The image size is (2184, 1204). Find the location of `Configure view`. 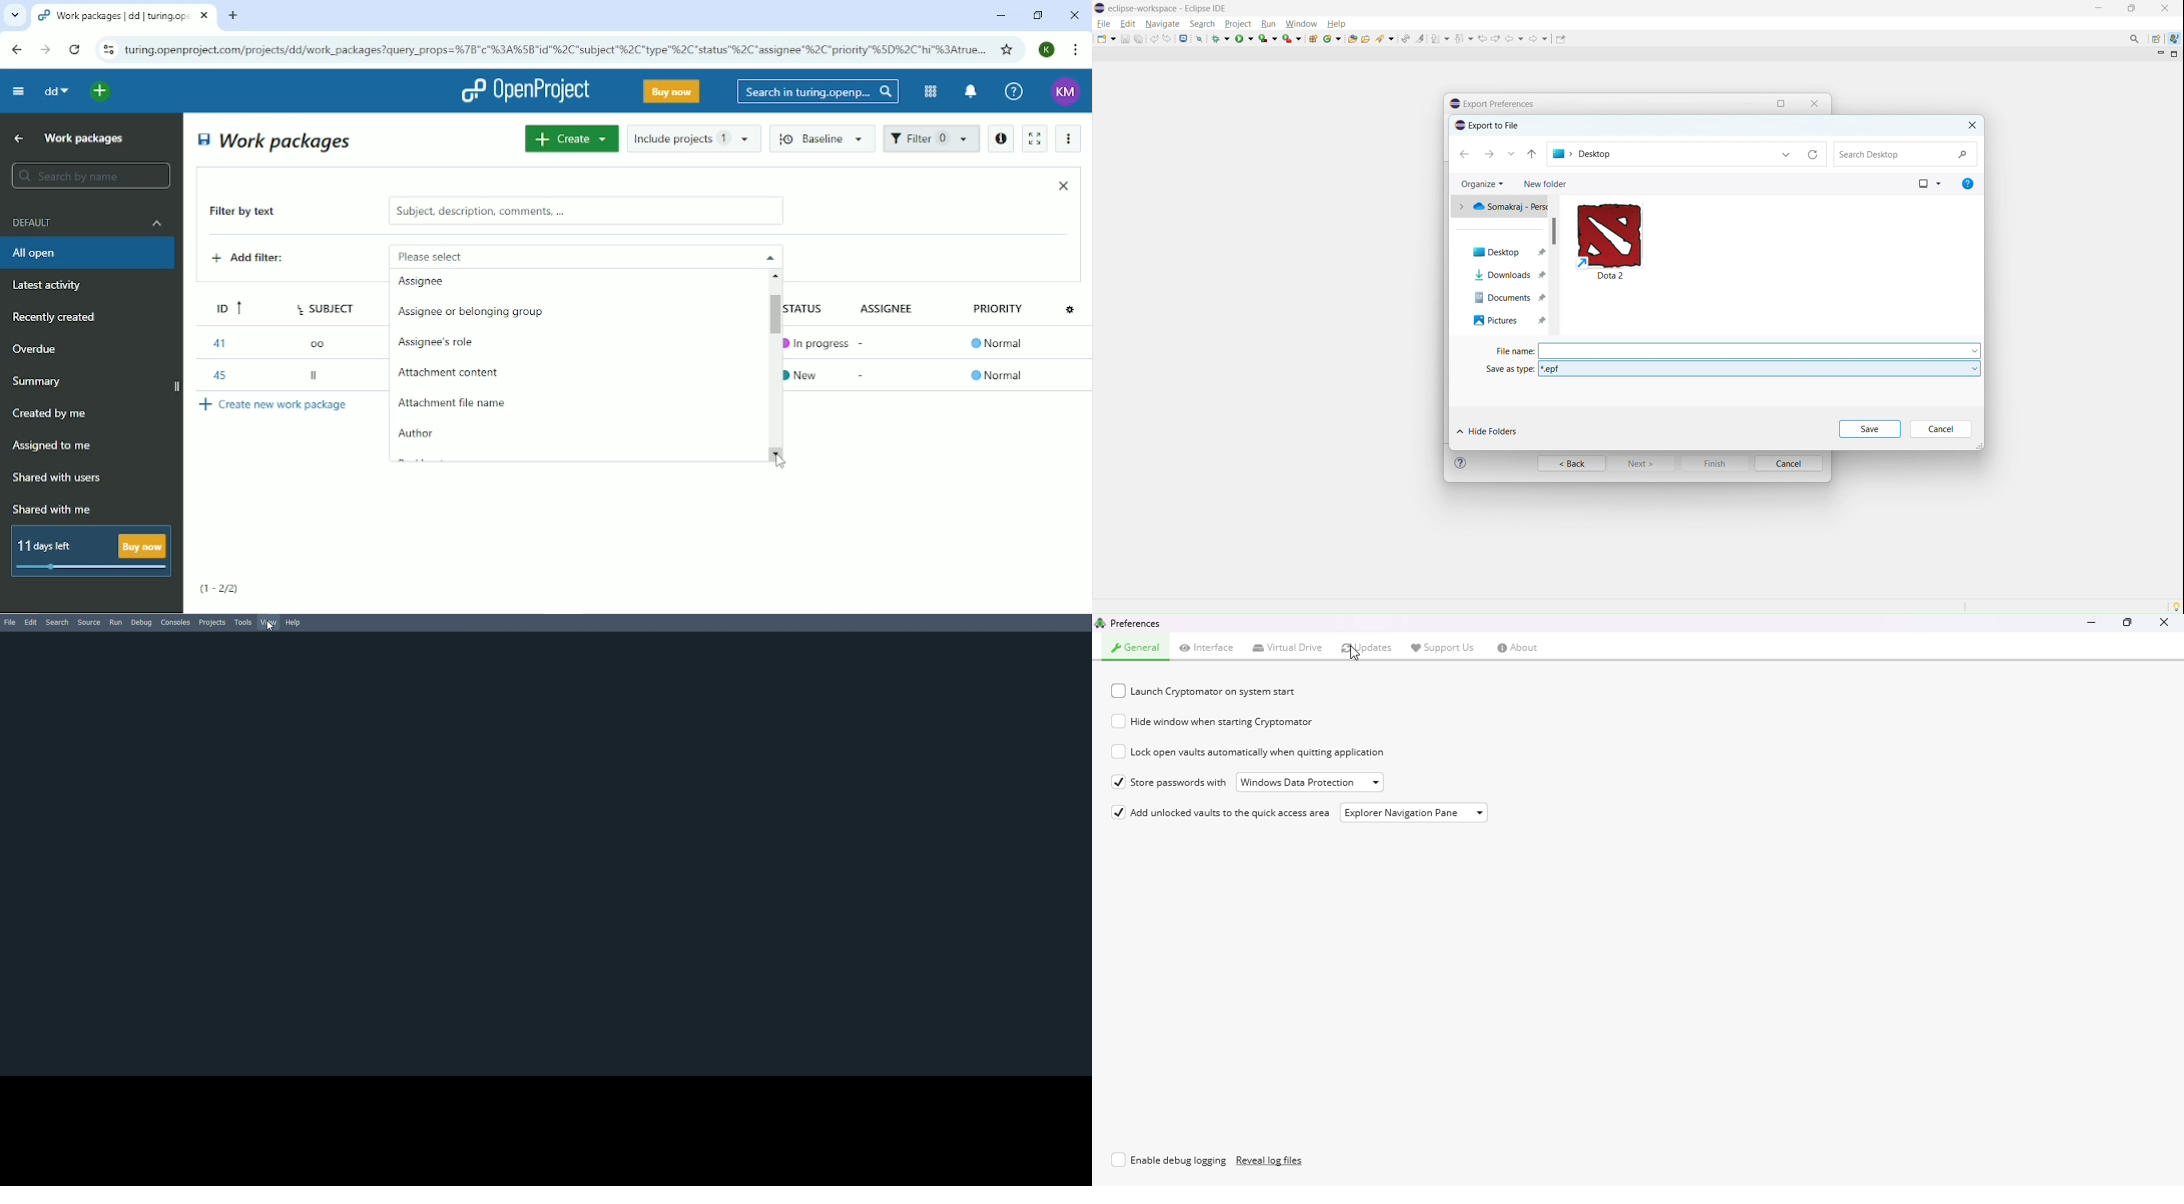

Configure view is located at coordinates (1072, 308).